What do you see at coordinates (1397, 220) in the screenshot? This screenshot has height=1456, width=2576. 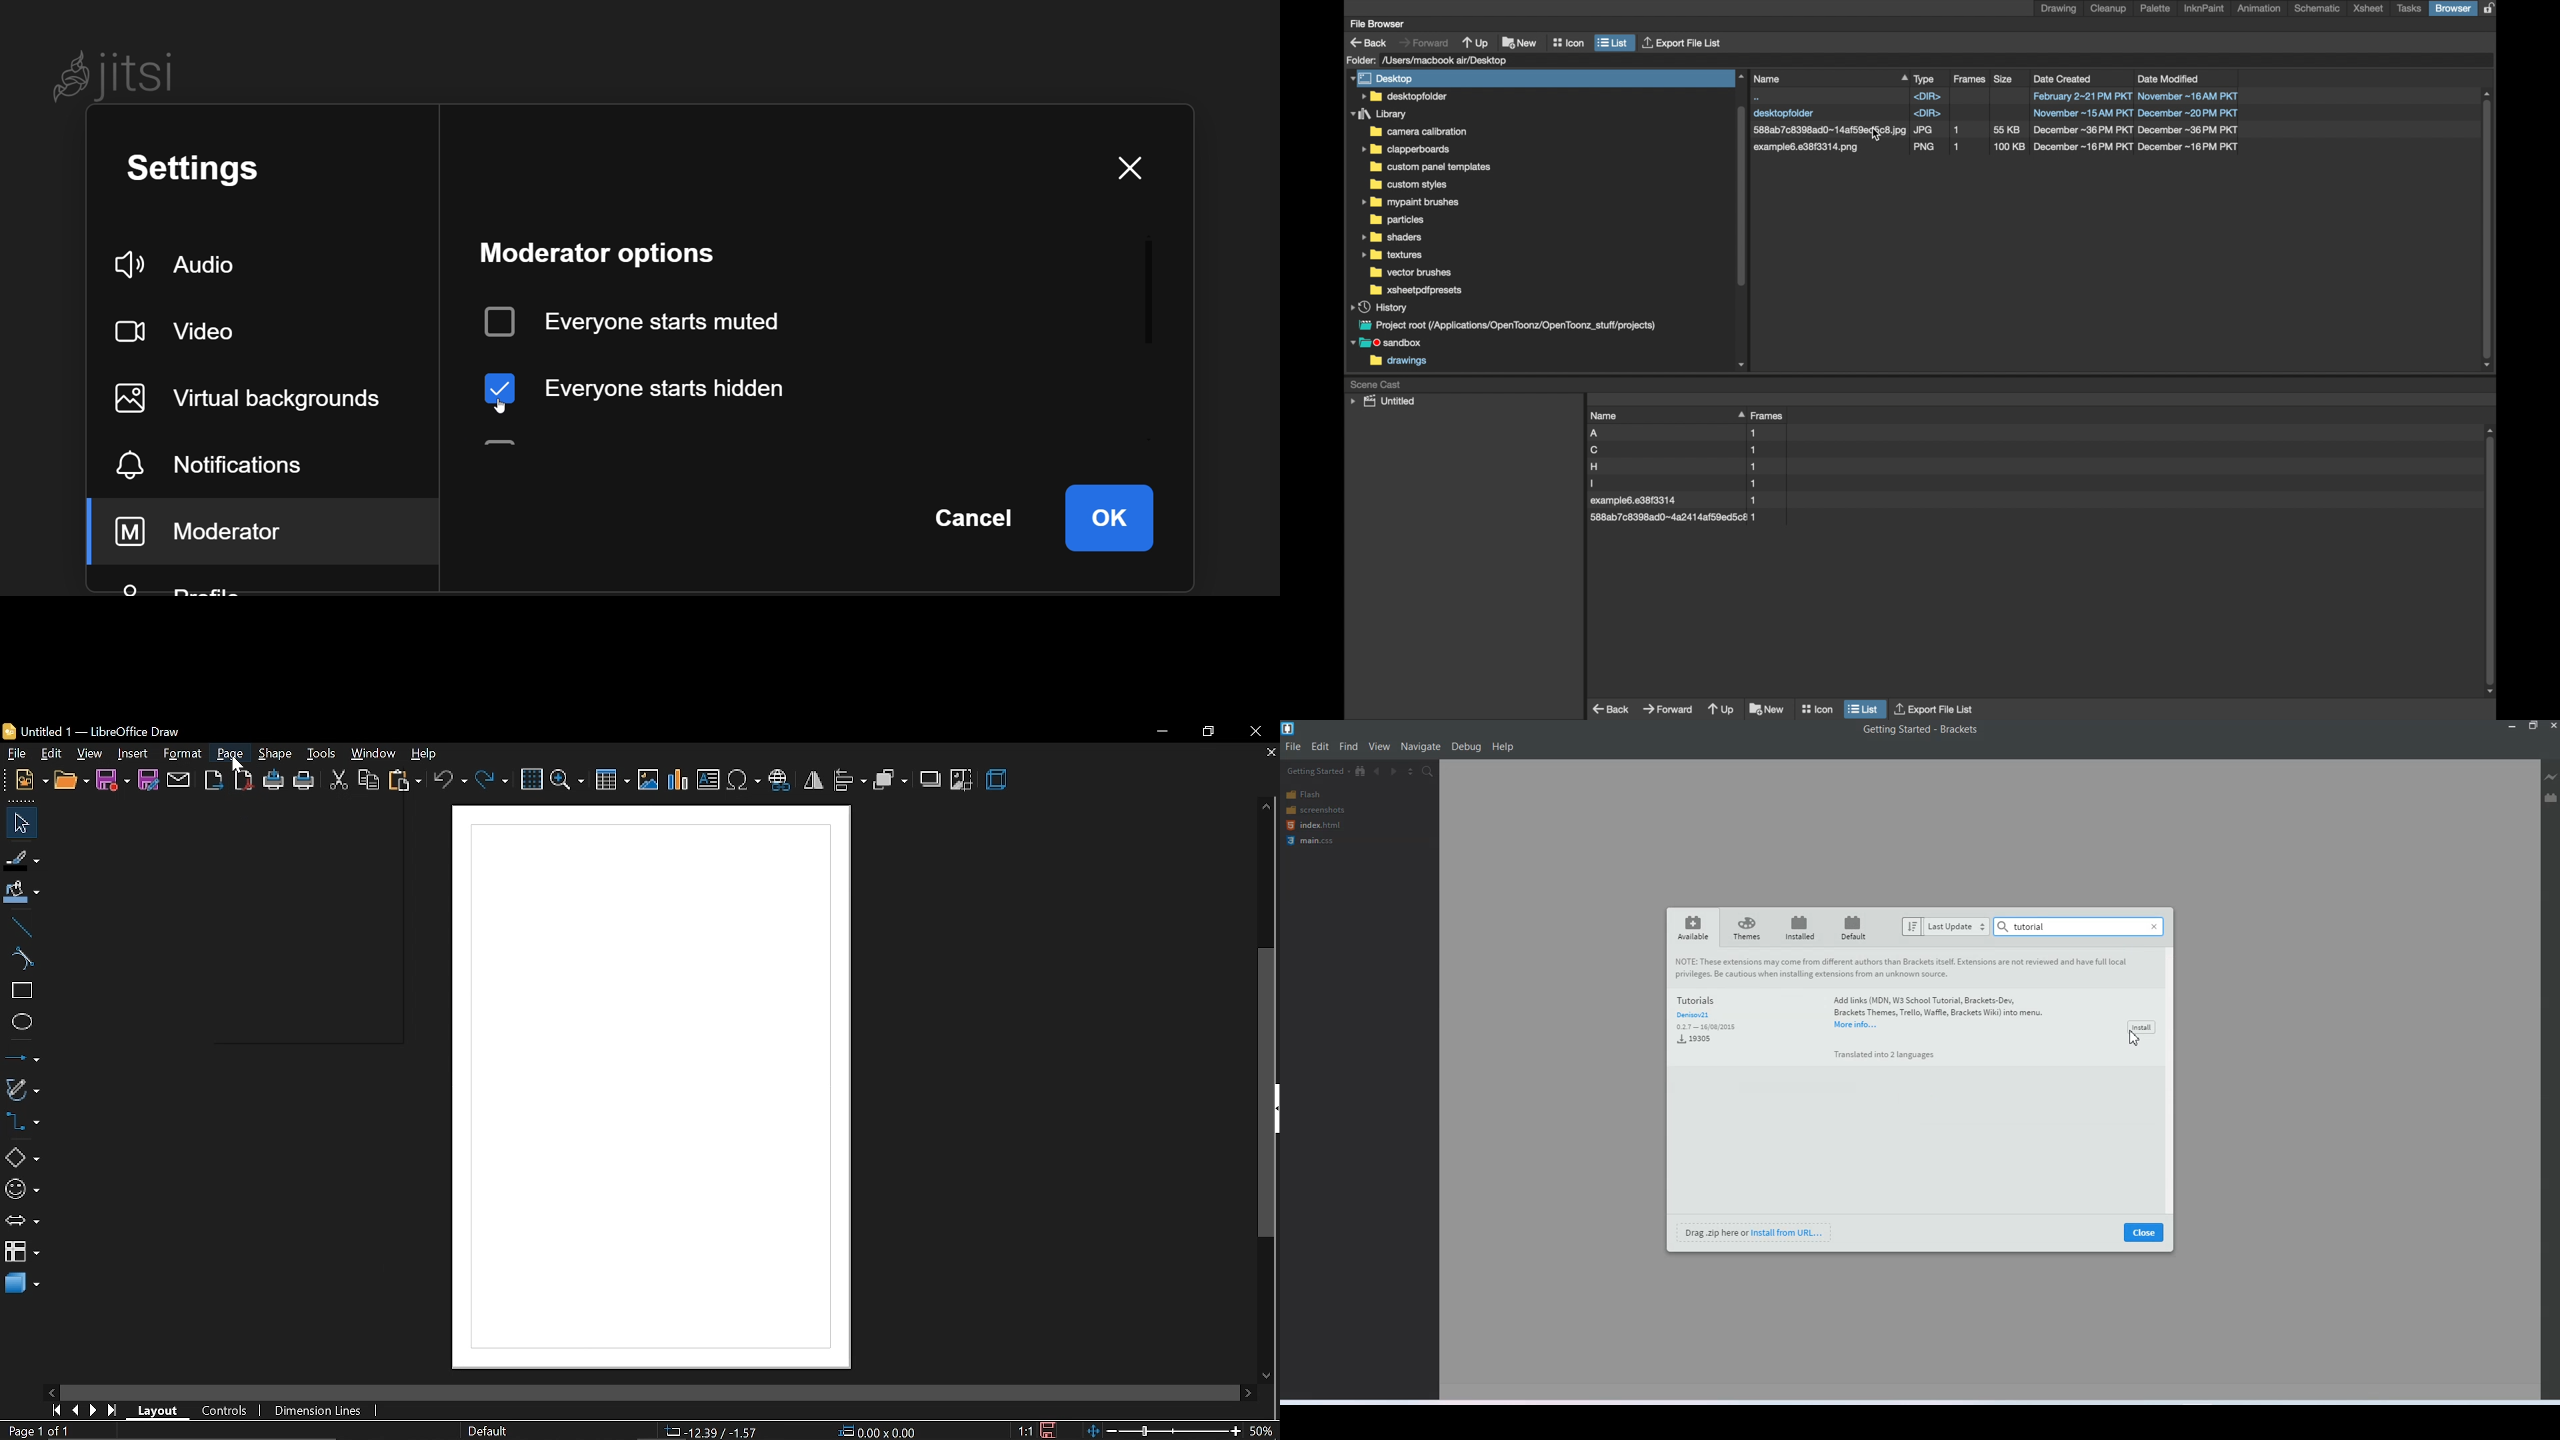 I see `folder` at bounding box center [1397, 220].